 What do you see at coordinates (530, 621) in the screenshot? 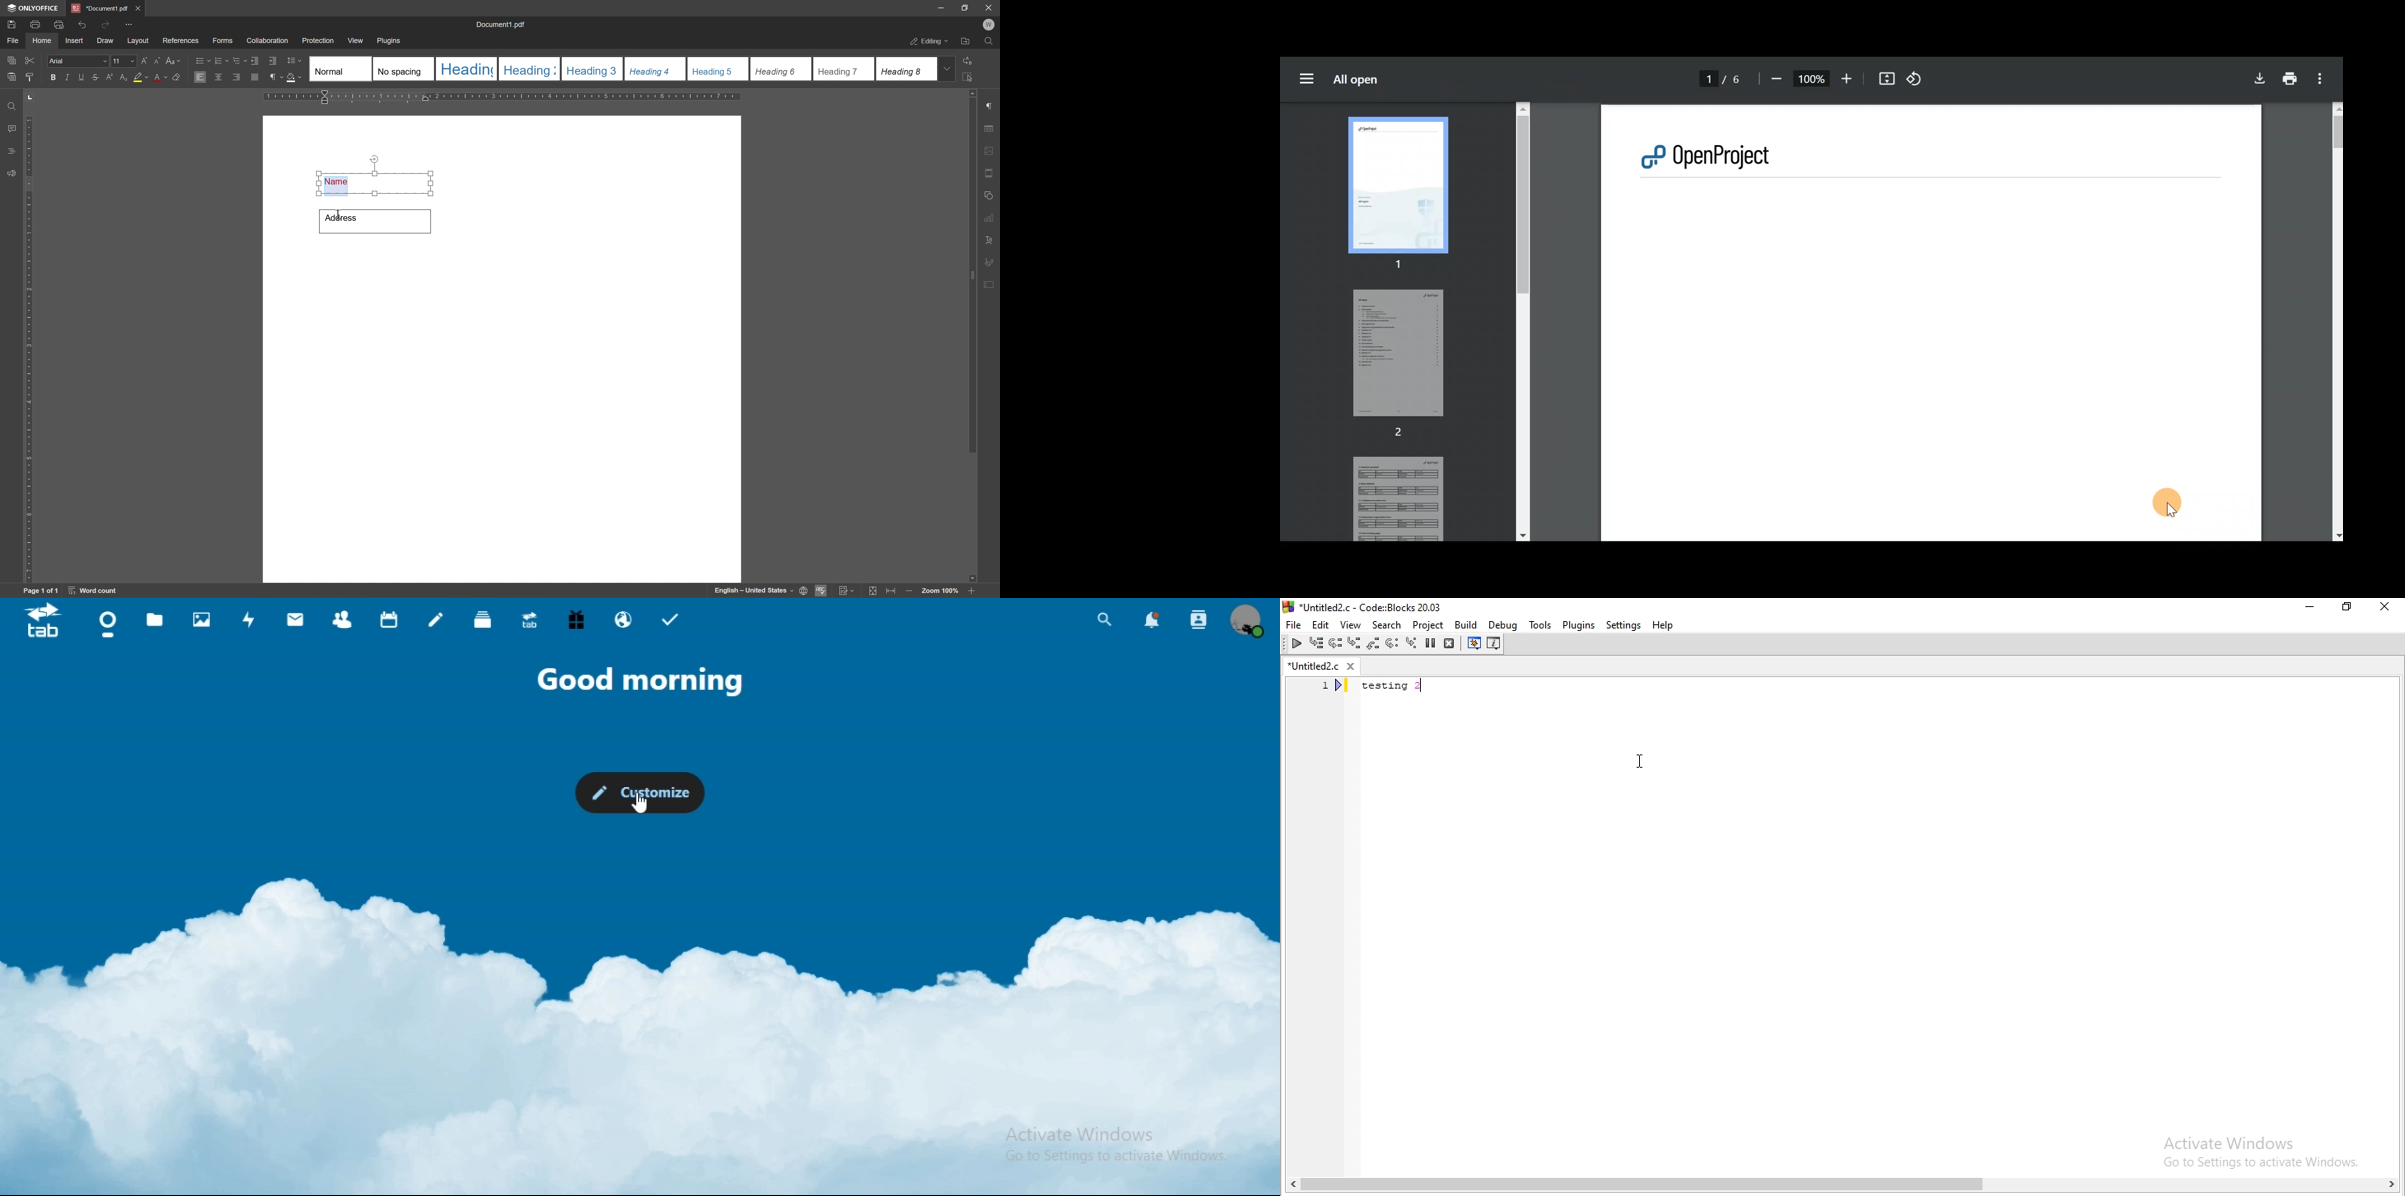
I see `upgrade` at bounding box center [530, 621].